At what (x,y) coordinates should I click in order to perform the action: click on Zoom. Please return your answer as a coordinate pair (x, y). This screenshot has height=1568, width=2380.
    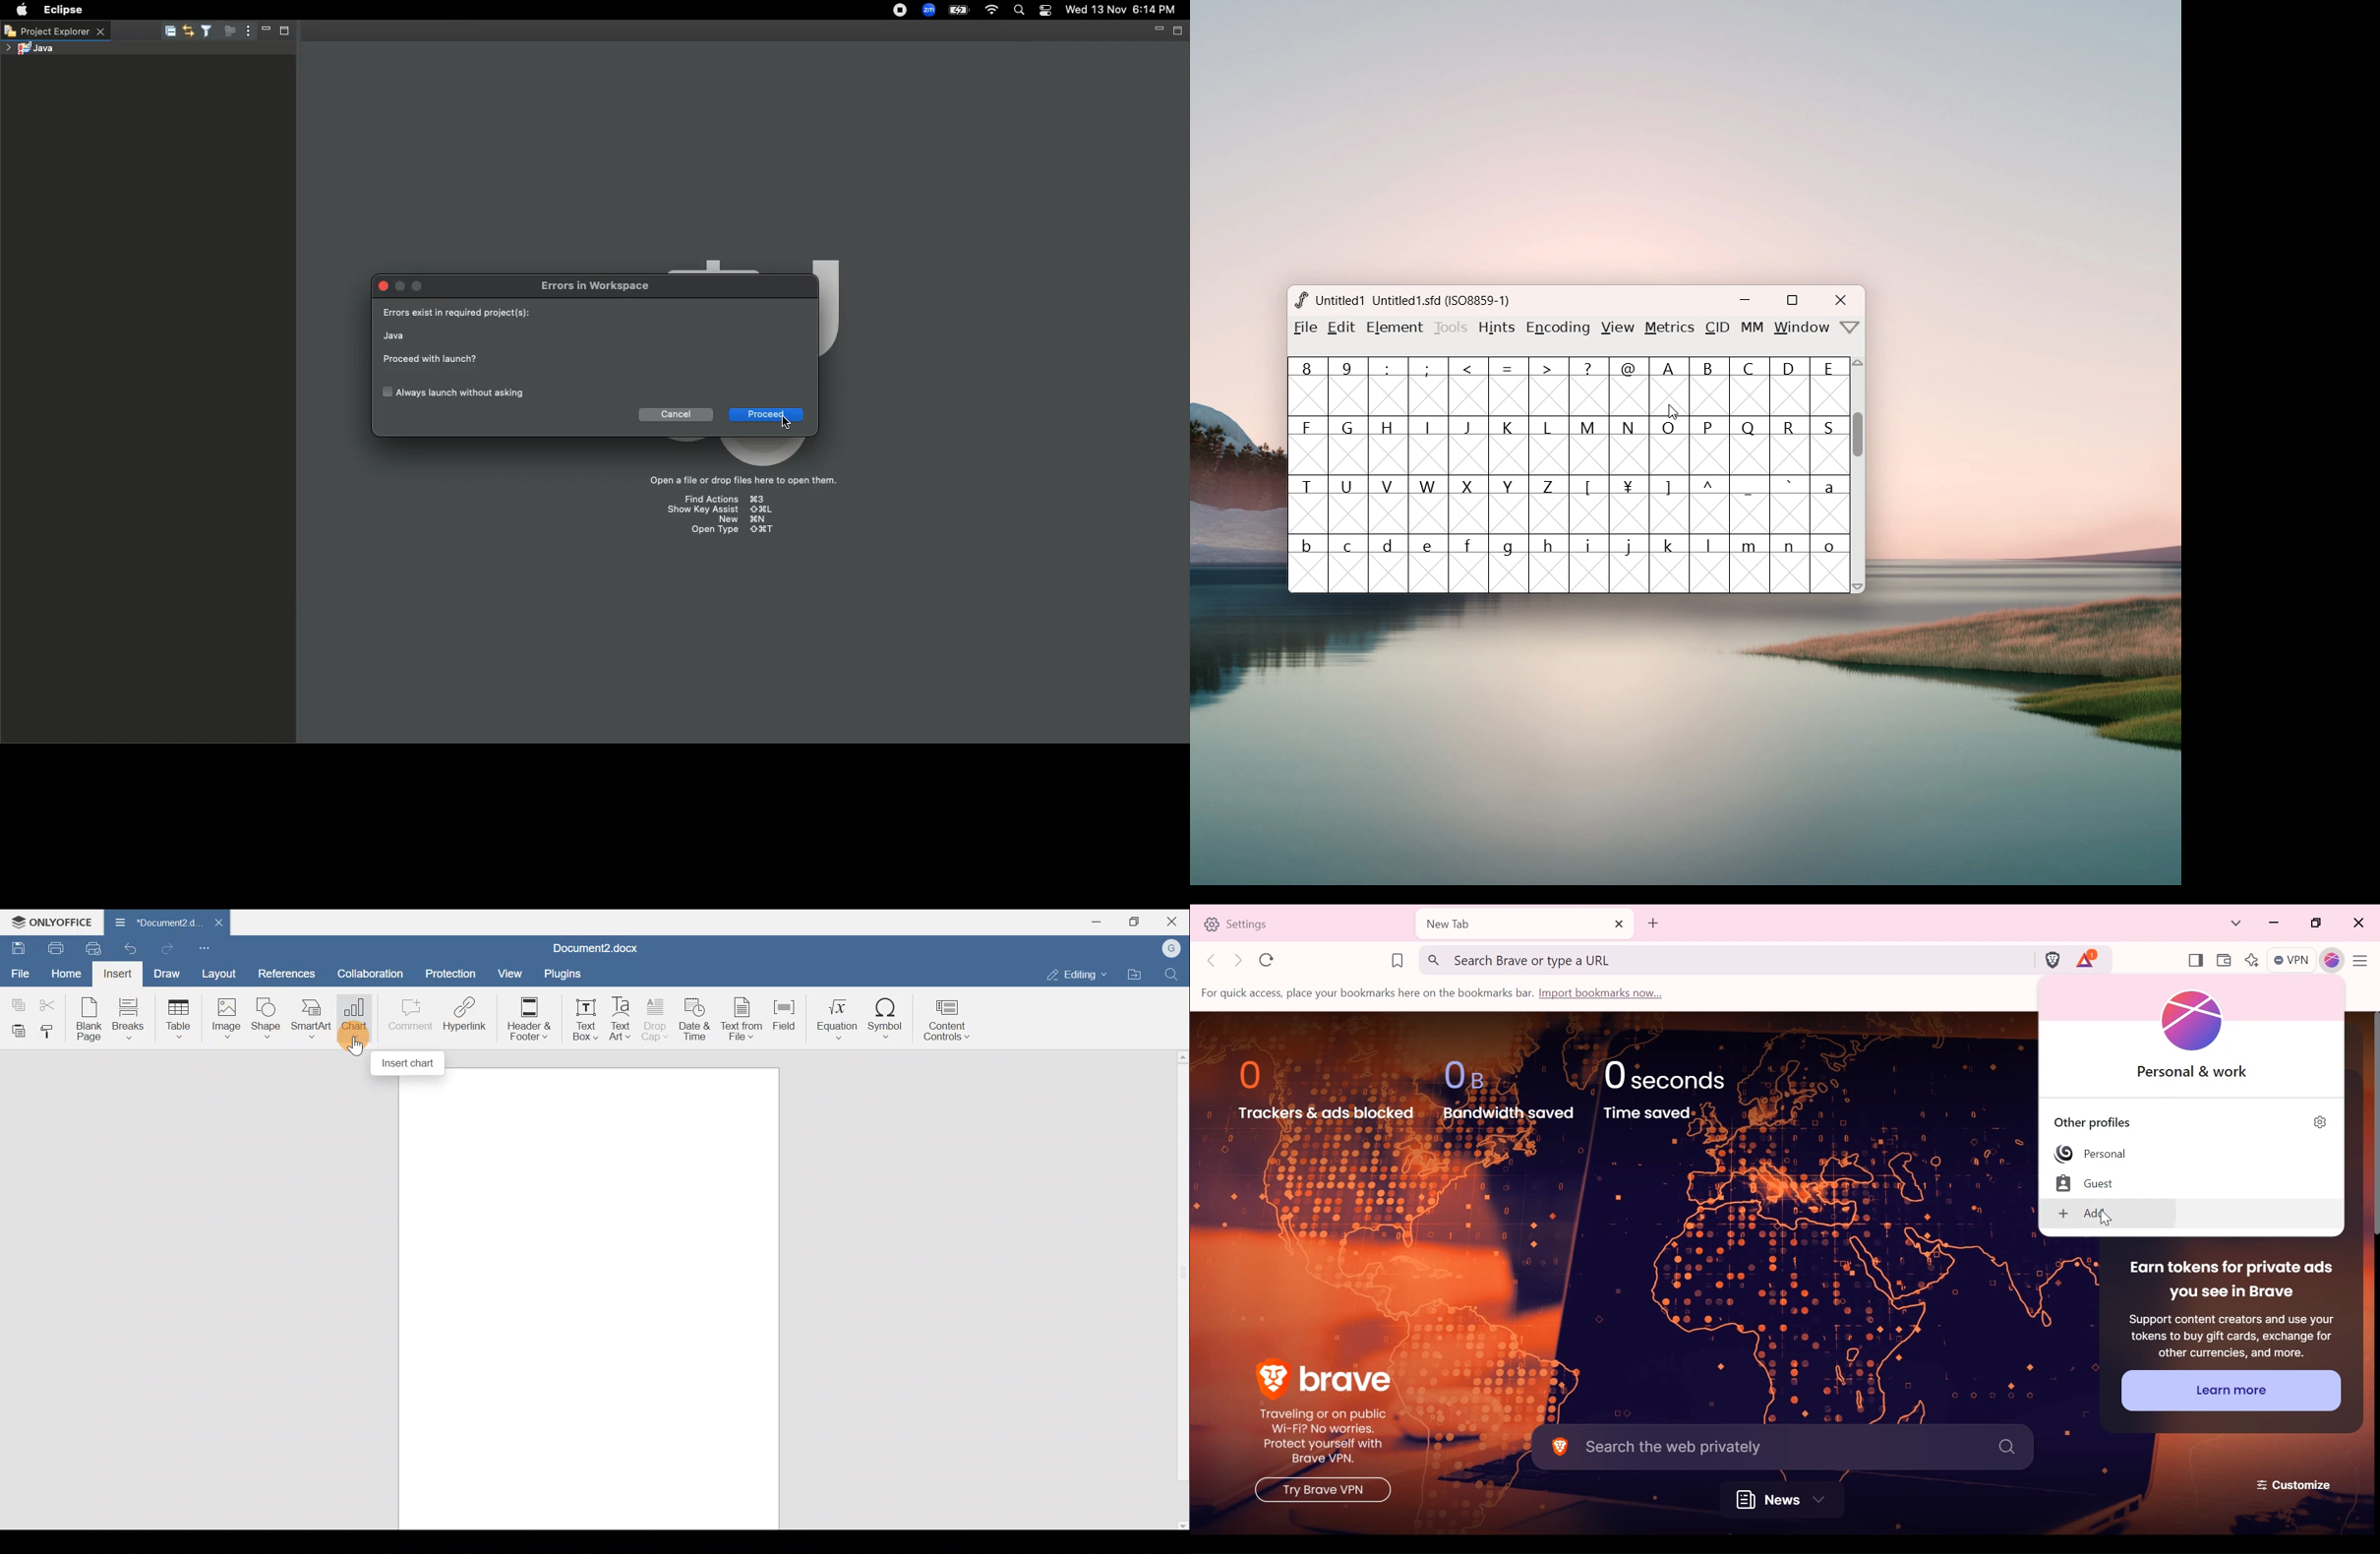
    Looking at the image, I should click on (926, 12).